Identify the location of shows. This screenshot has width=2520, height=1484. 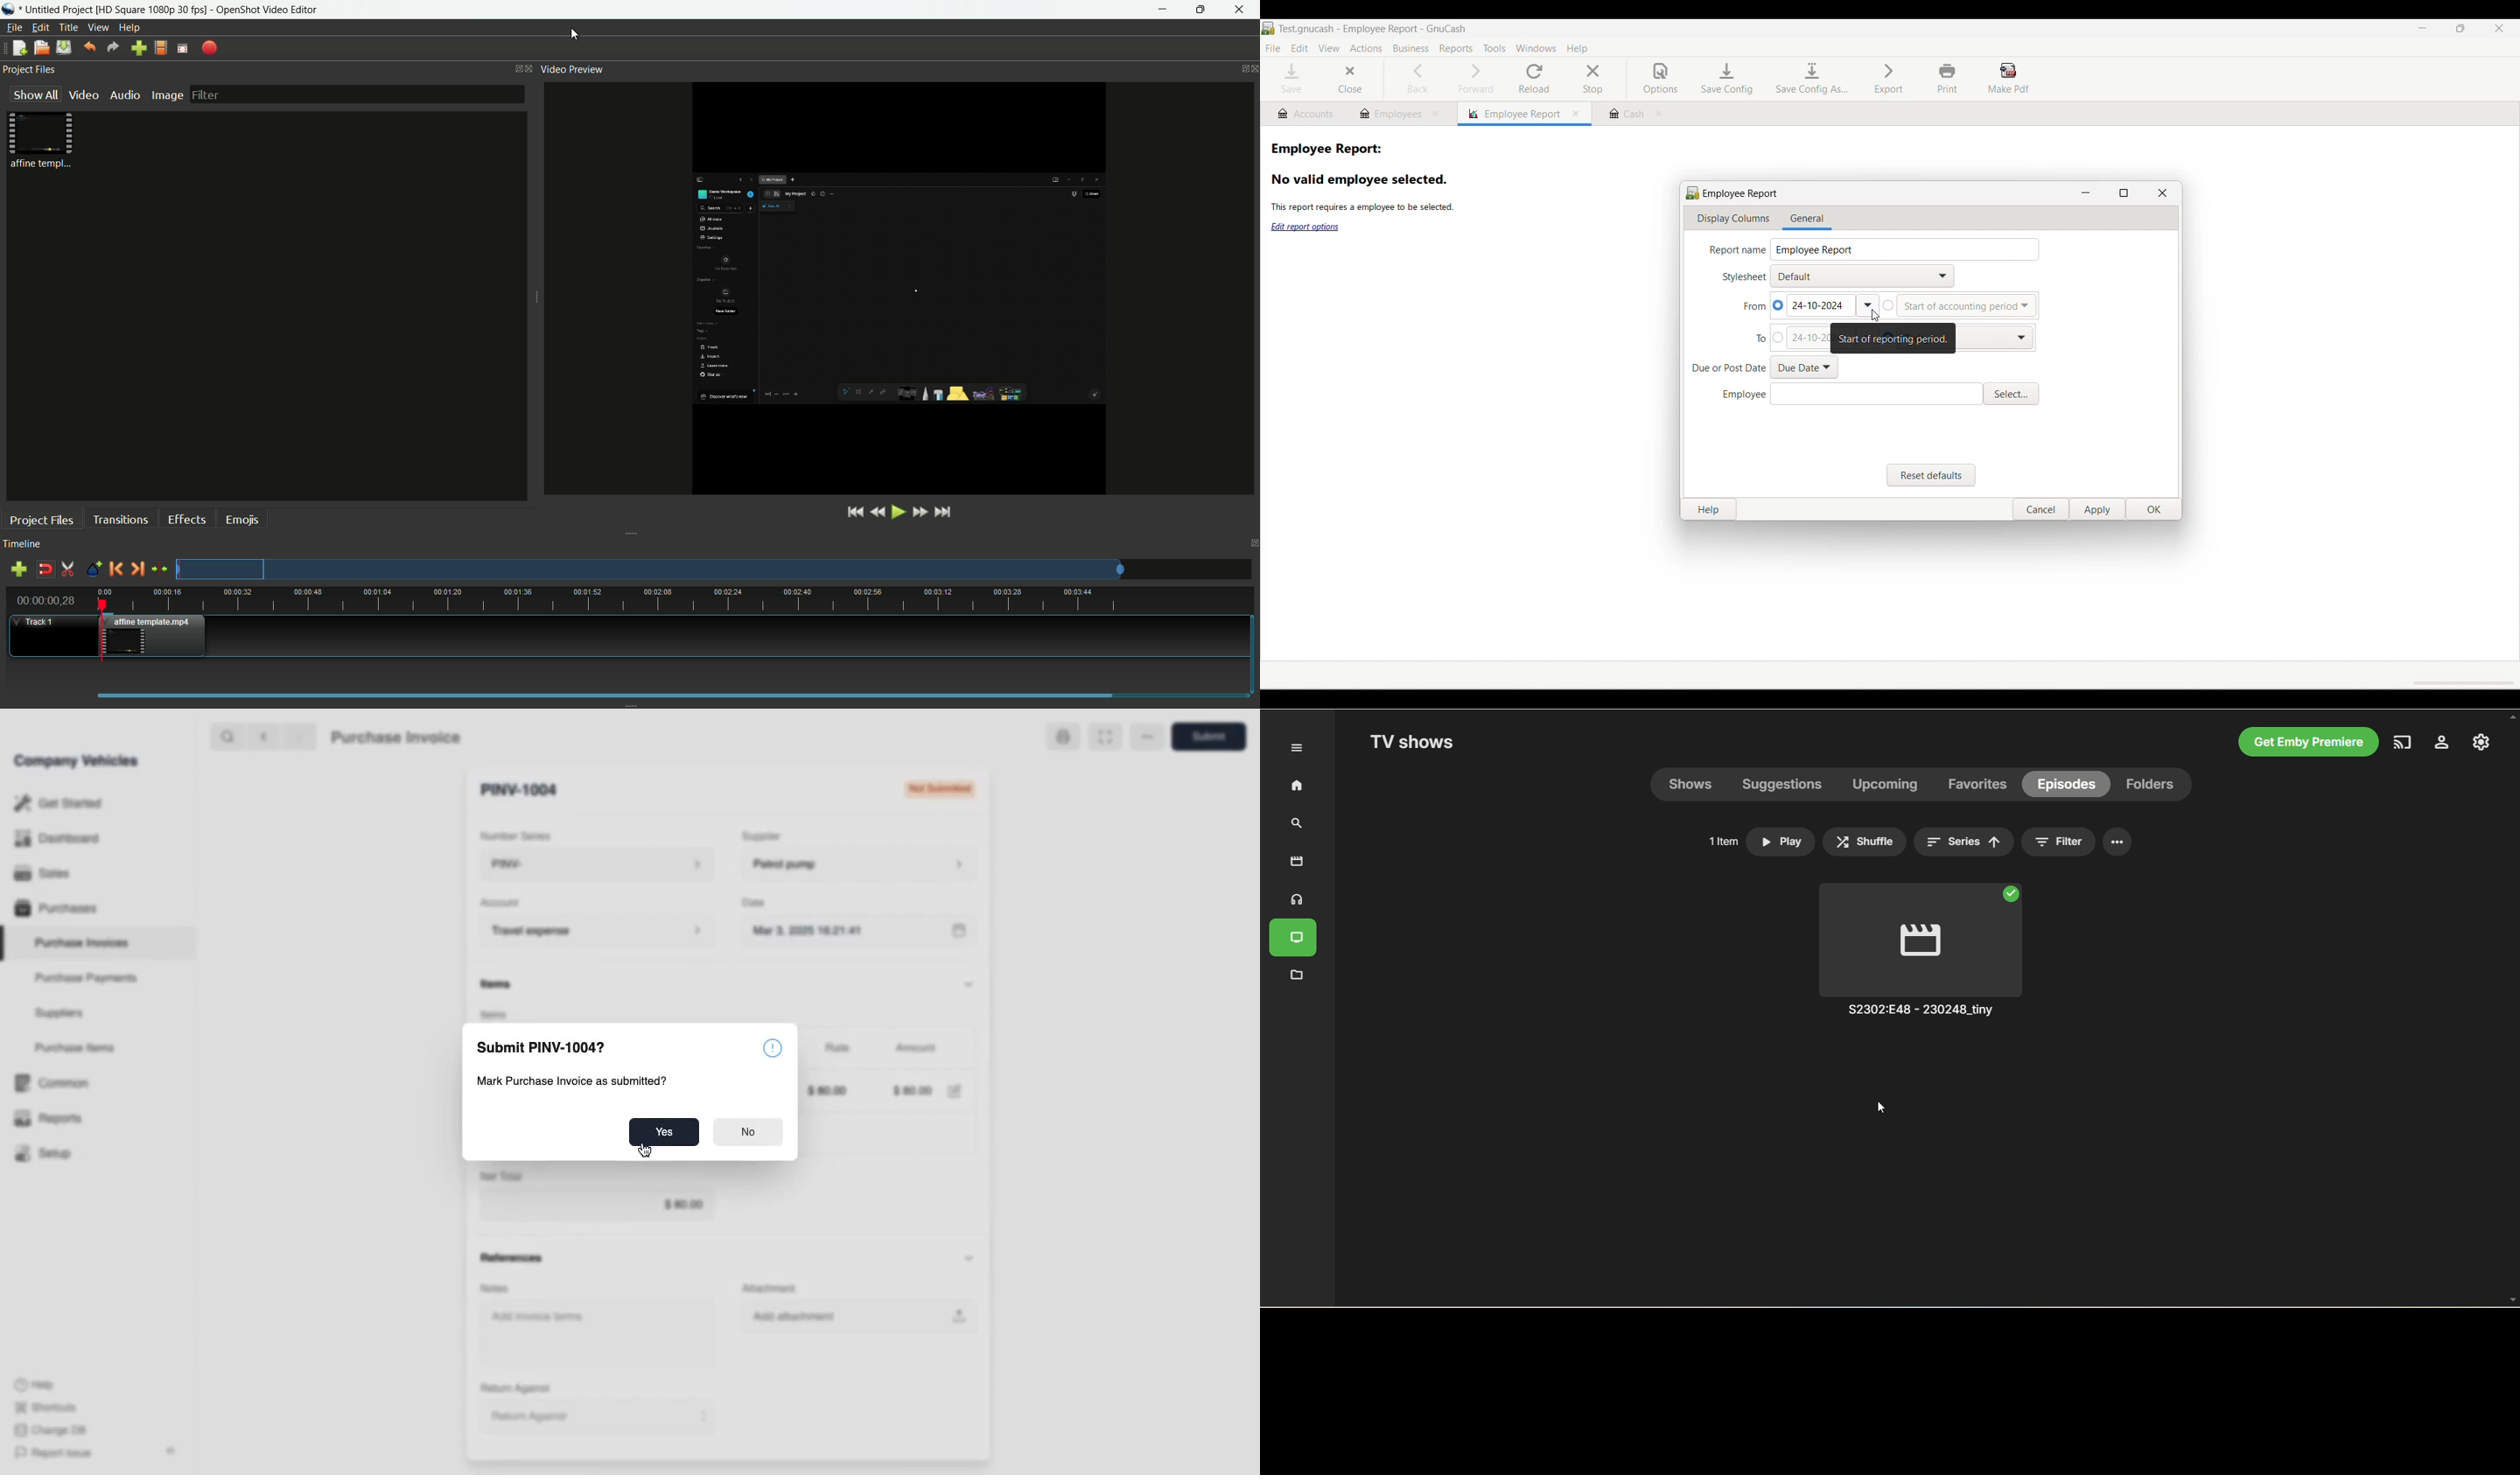
(1694, 786).